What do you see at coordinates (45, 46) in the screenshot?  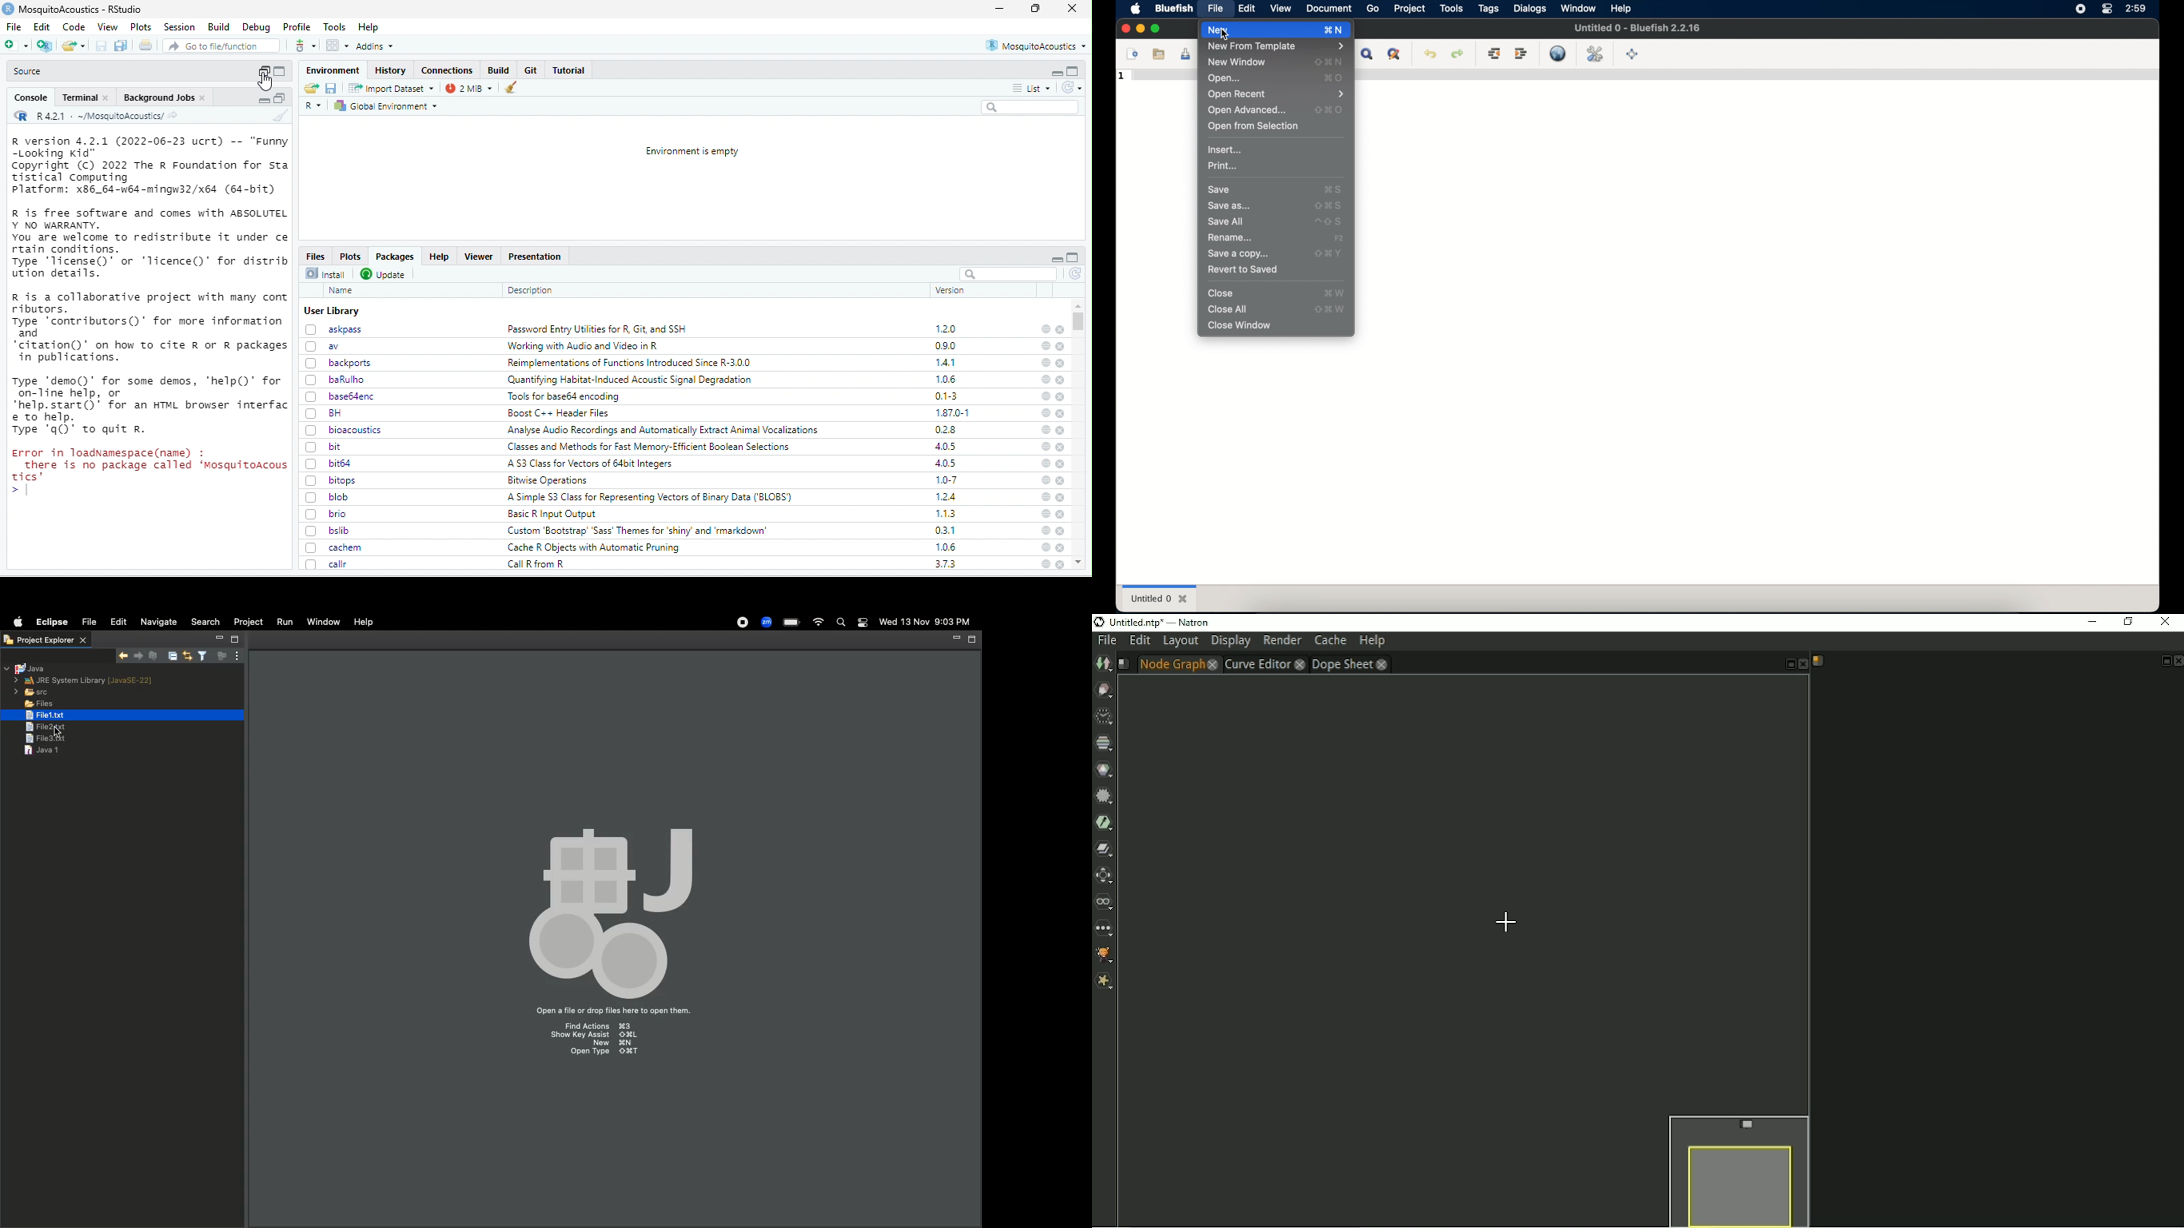 I see `create a project` at bounding box center [45, 46].